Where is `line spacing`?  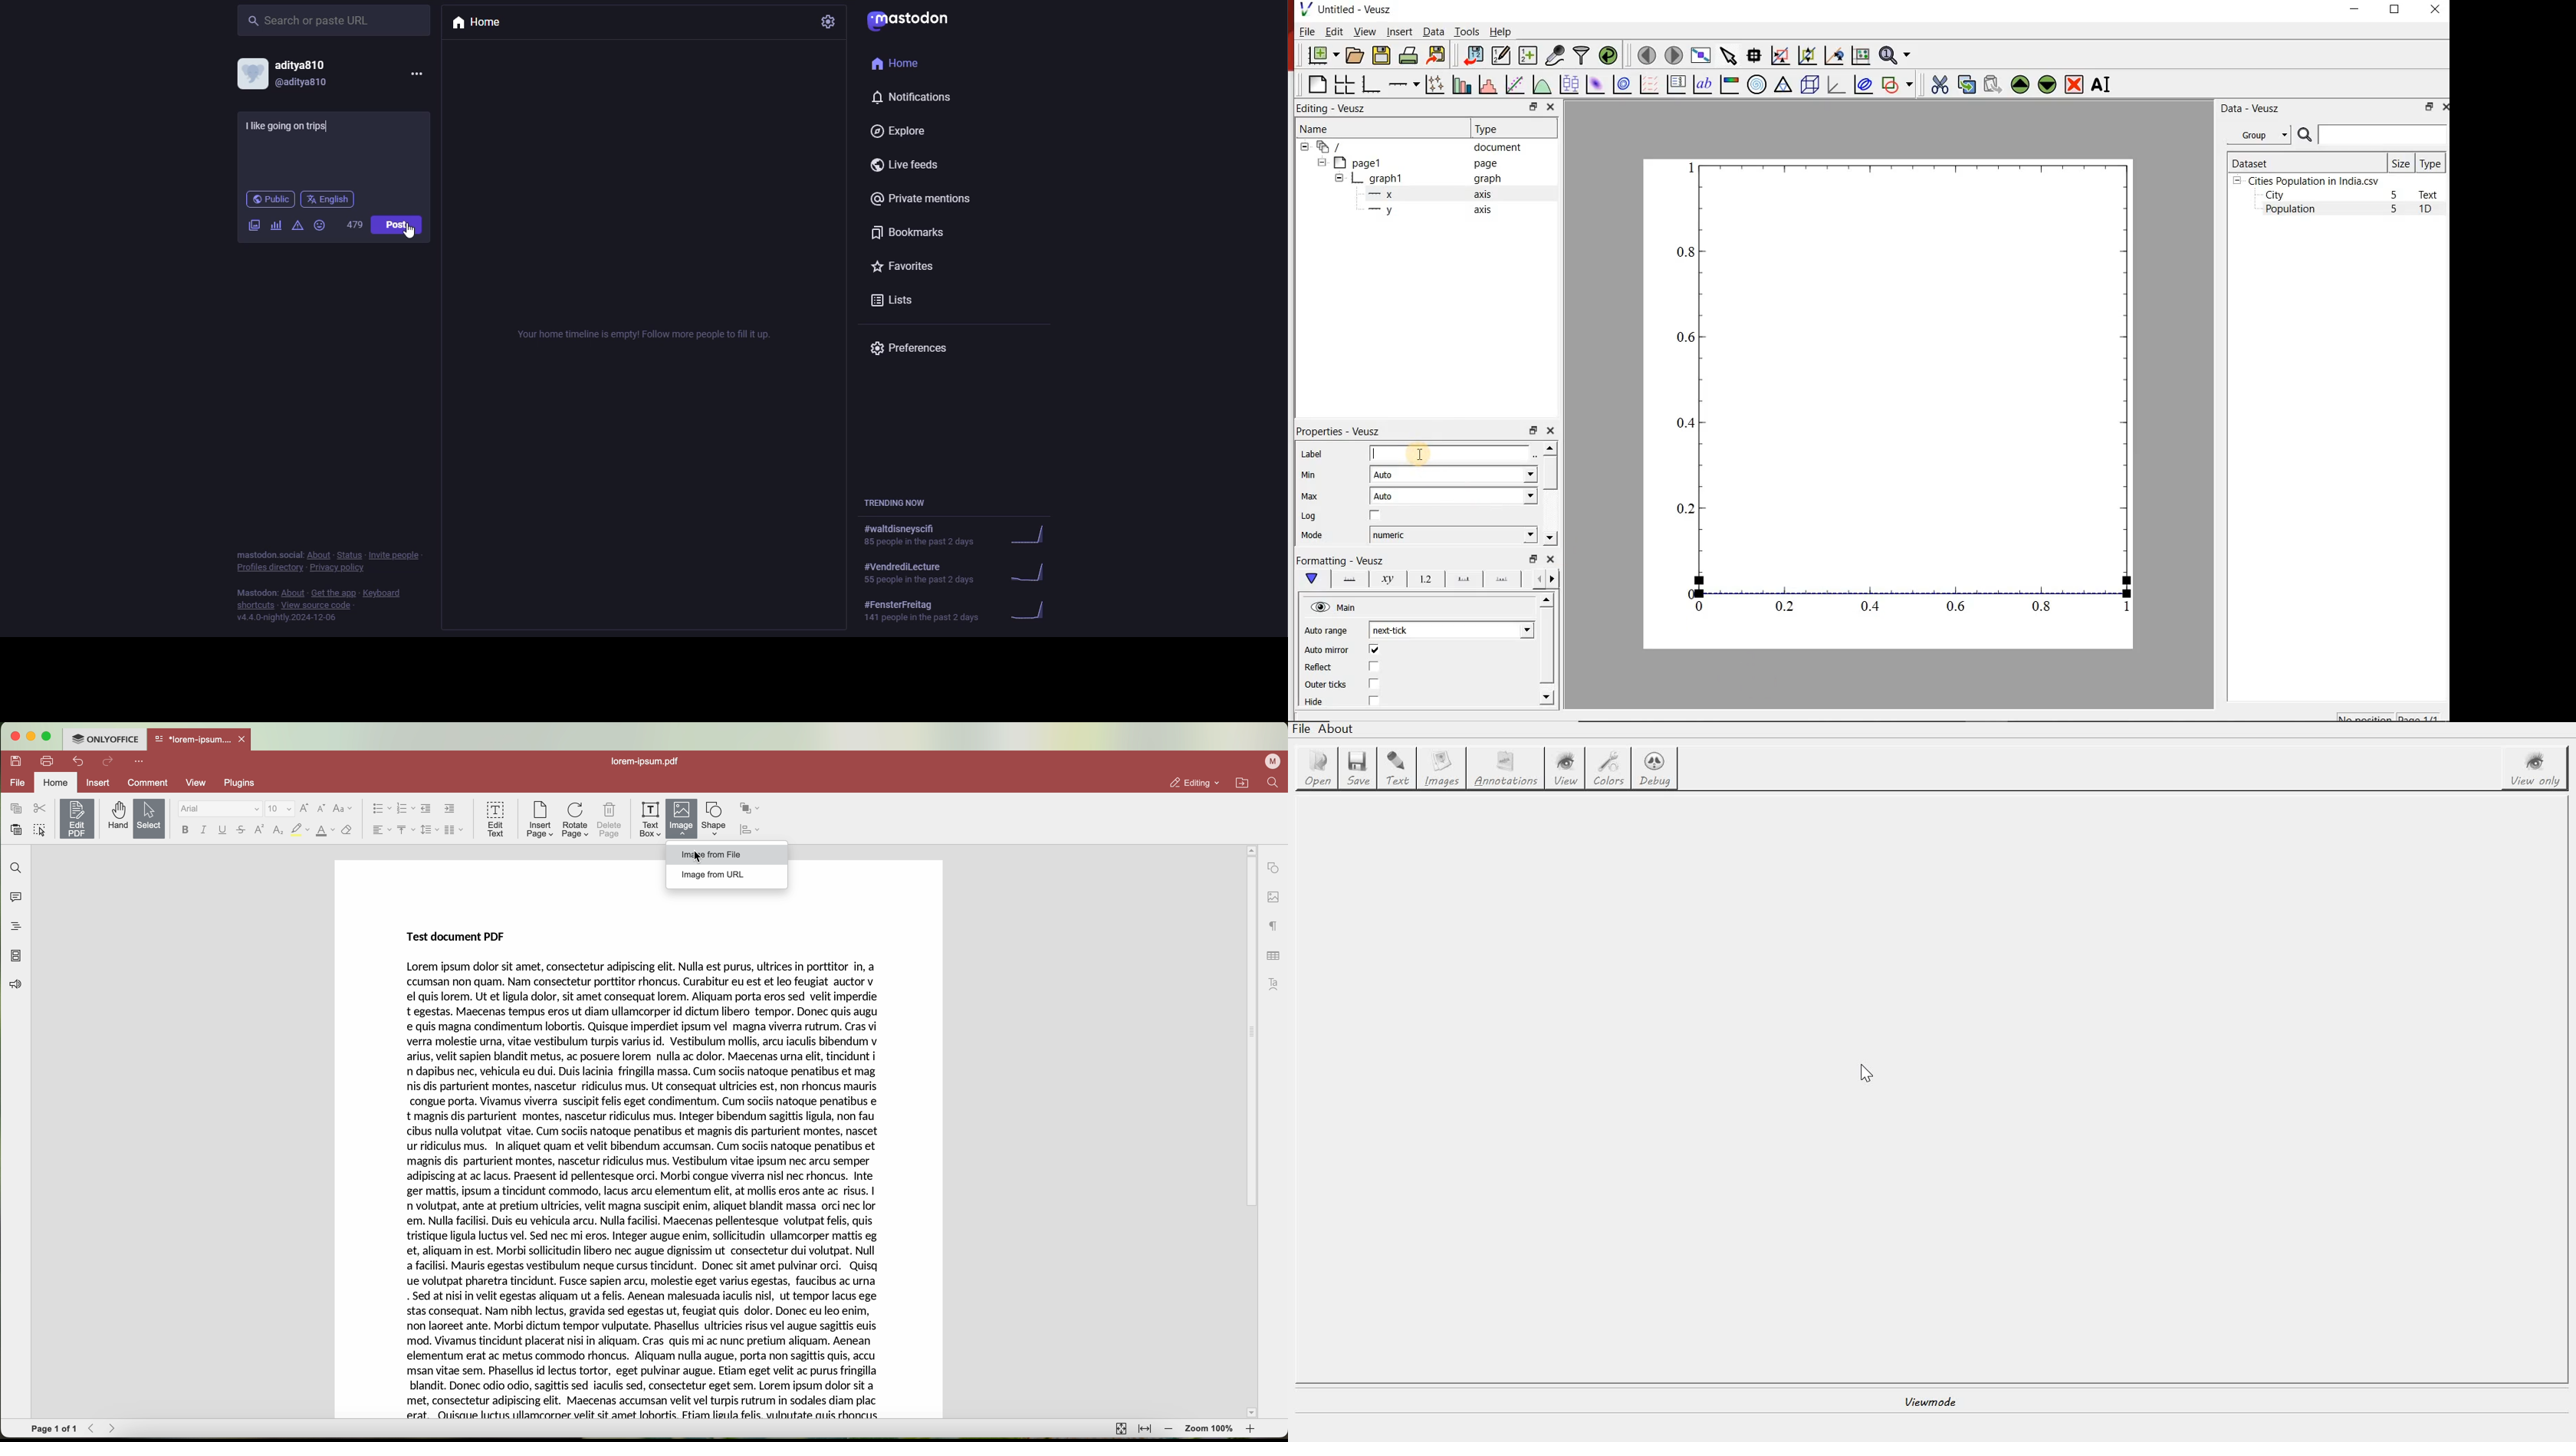 line spacing is located at coordinates (429, 830).